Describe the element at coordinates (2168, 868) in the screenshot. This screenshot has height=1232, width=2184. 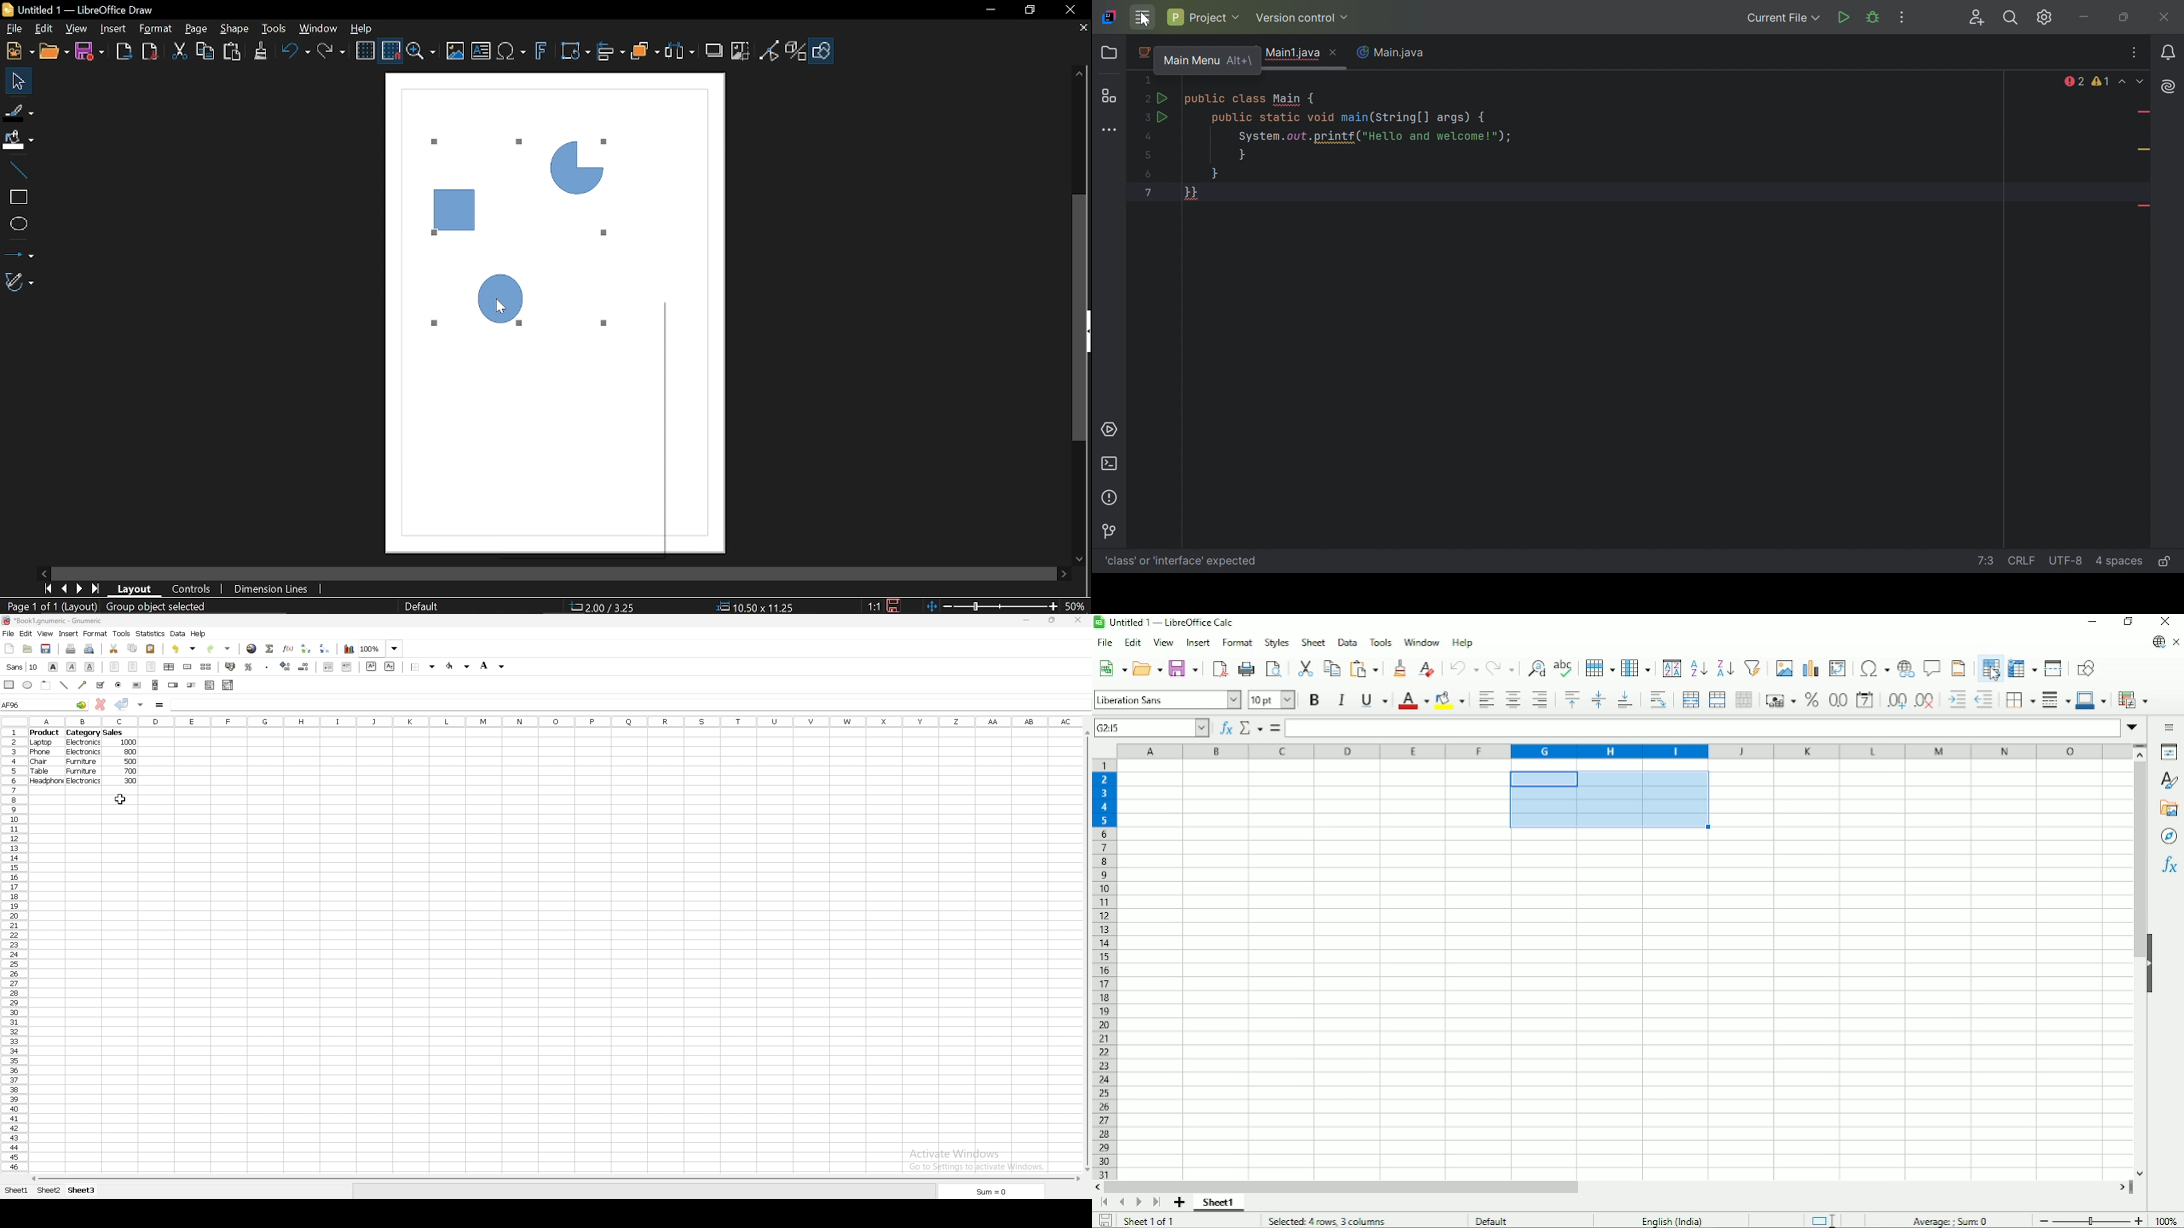
I see `Functions` at that location.